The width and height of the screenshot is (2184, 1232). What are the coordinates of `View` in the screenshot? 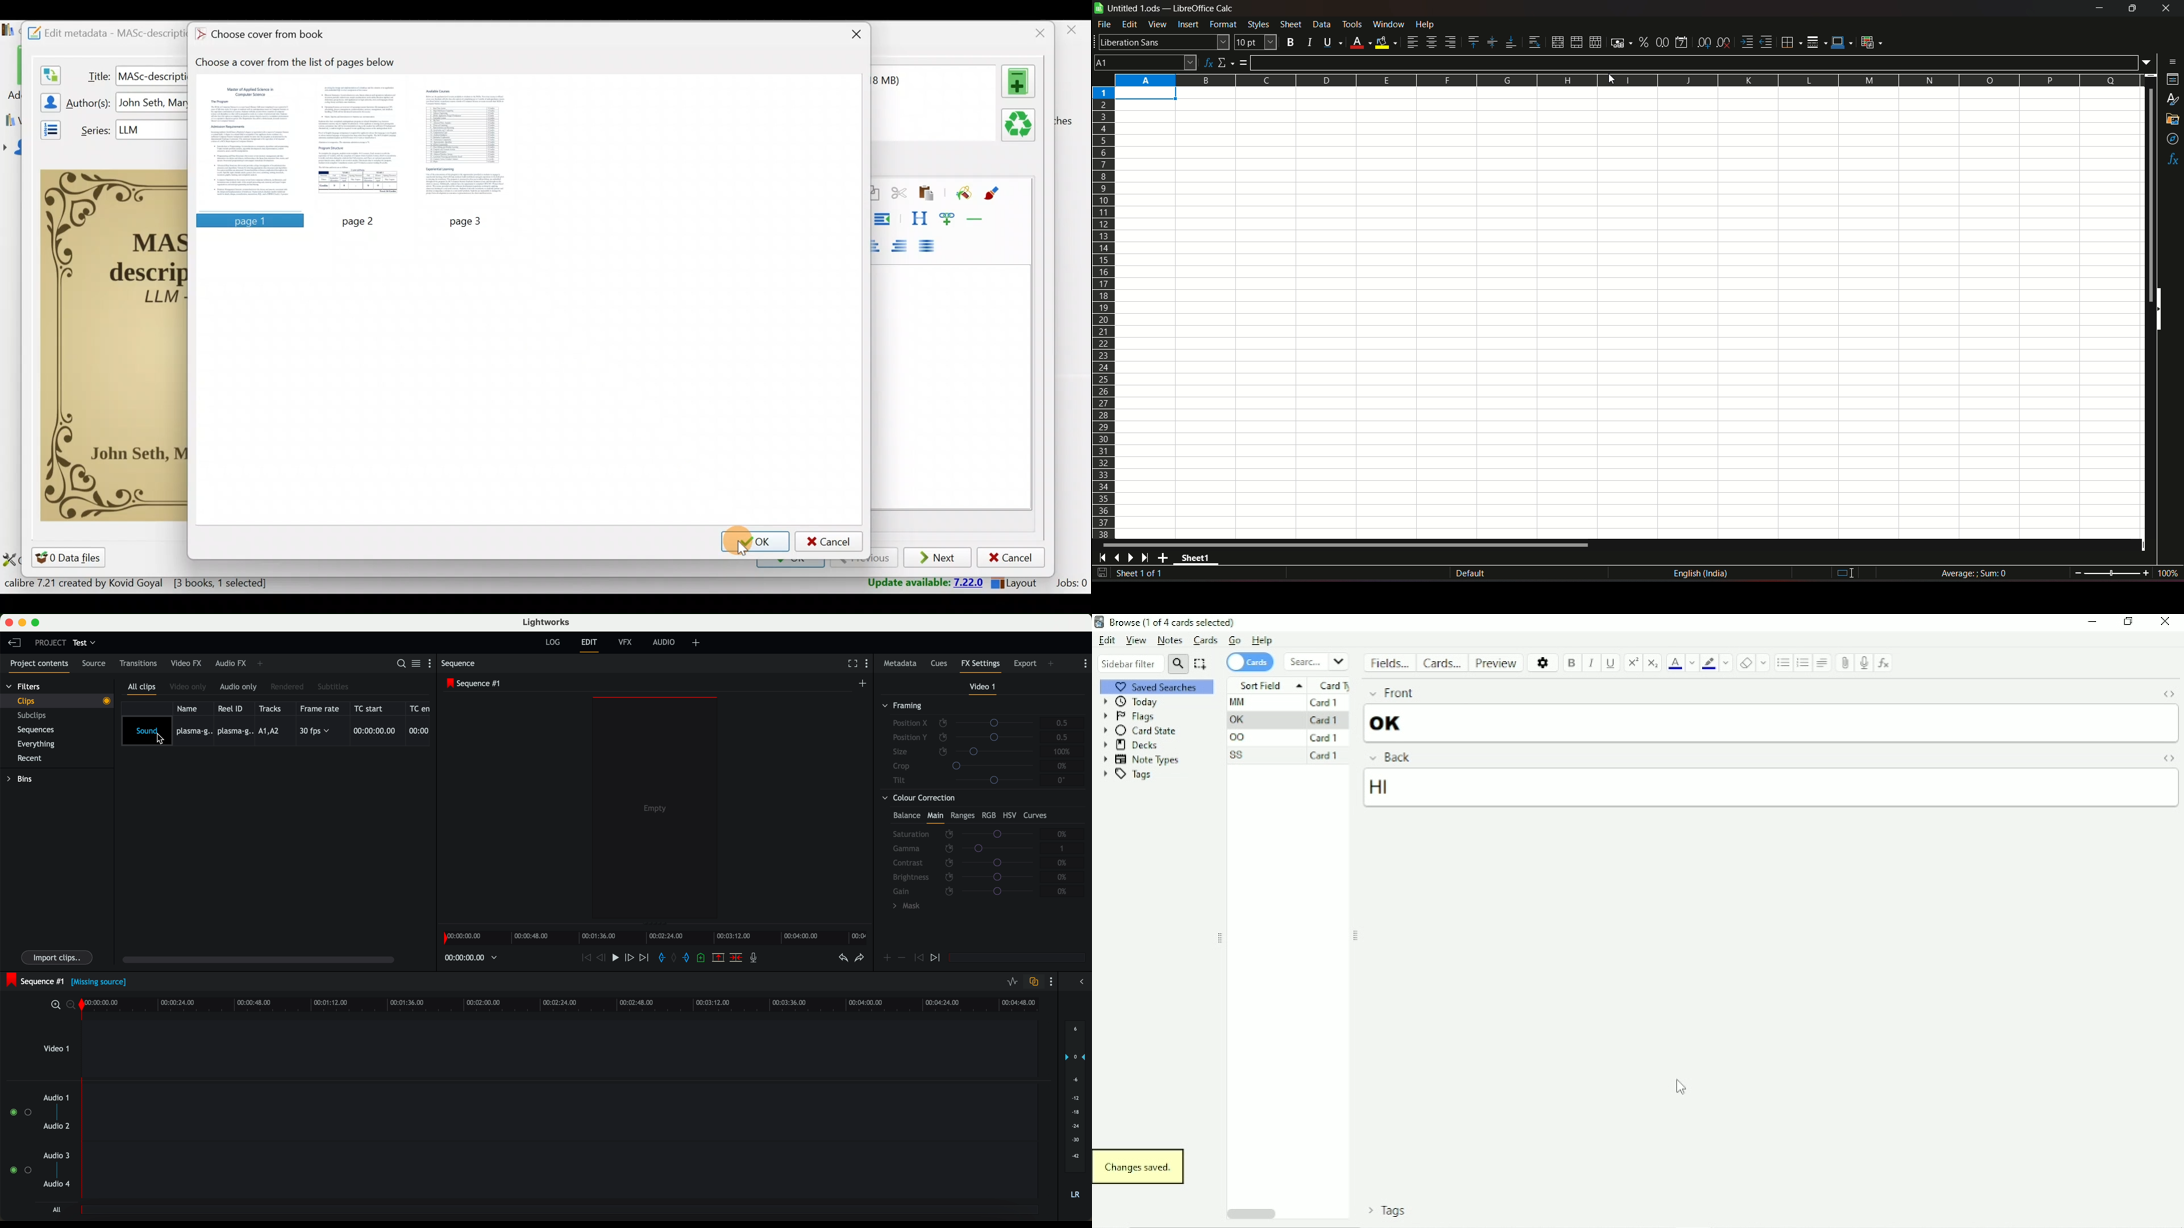 It's located at (1135, 640).